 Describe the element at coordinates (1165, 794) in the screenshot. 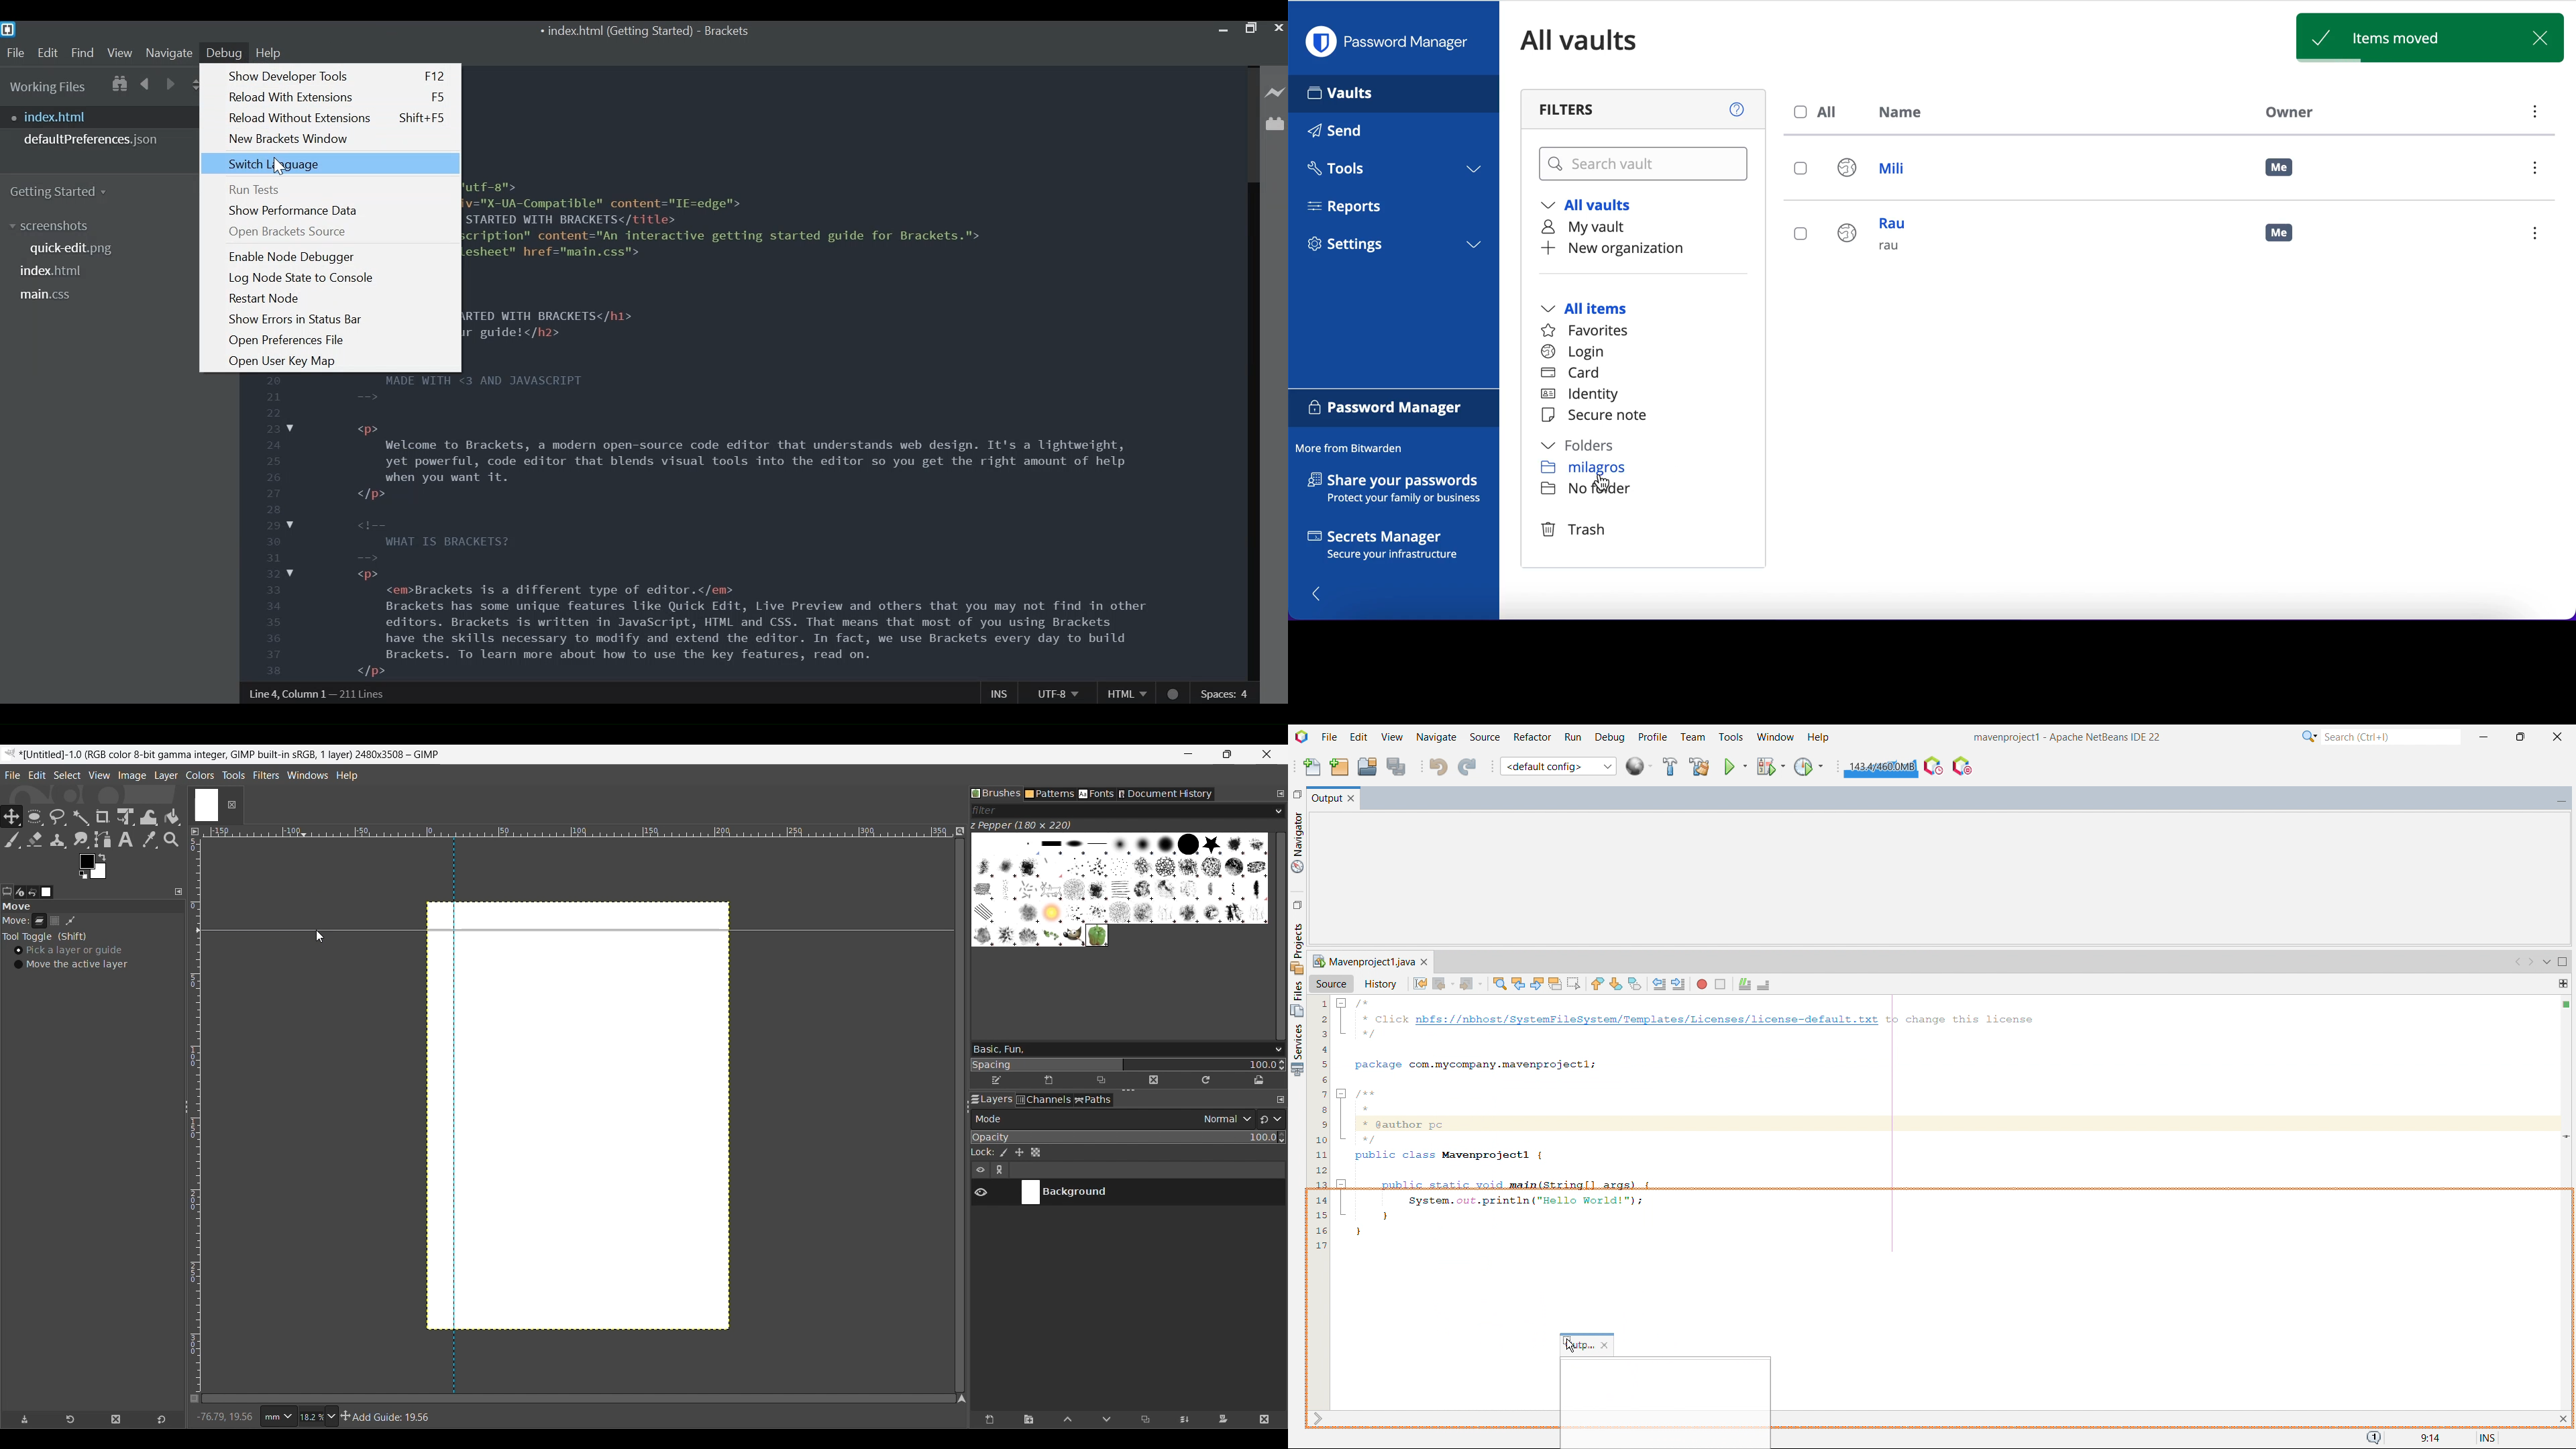

I see `Document history tab` at that location.